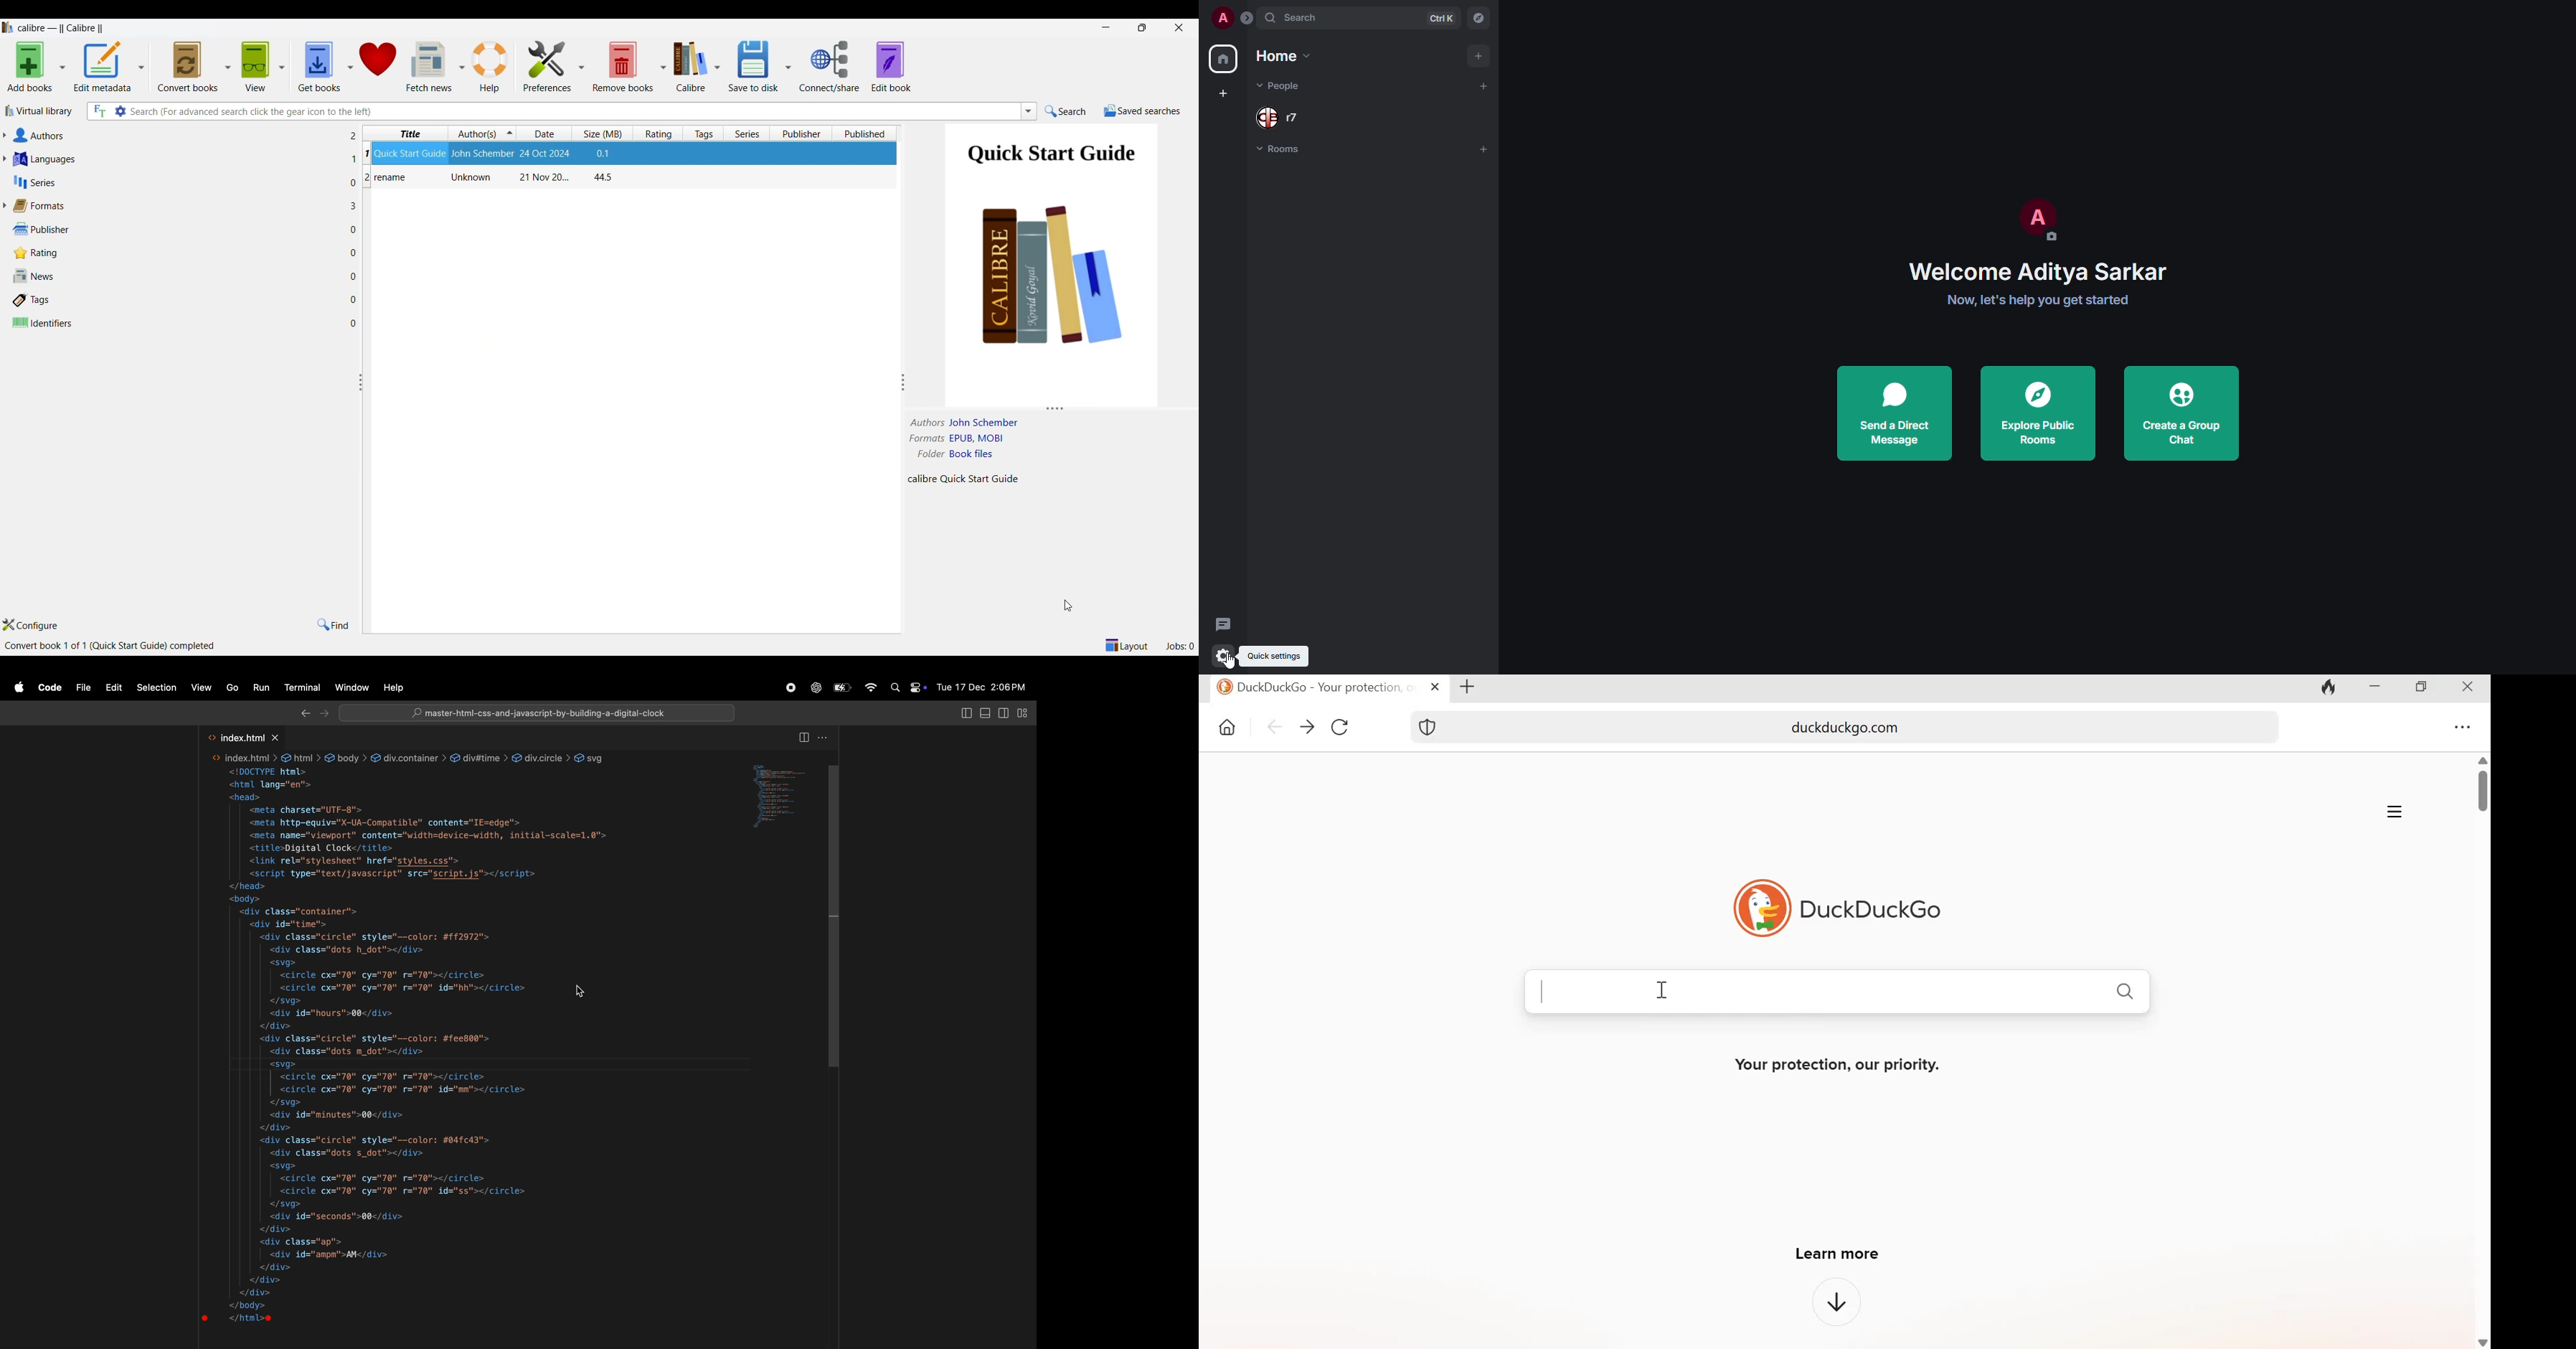 This screenshot has width=2576, height=1372. I want to click on Type in search, so click(573, 111).